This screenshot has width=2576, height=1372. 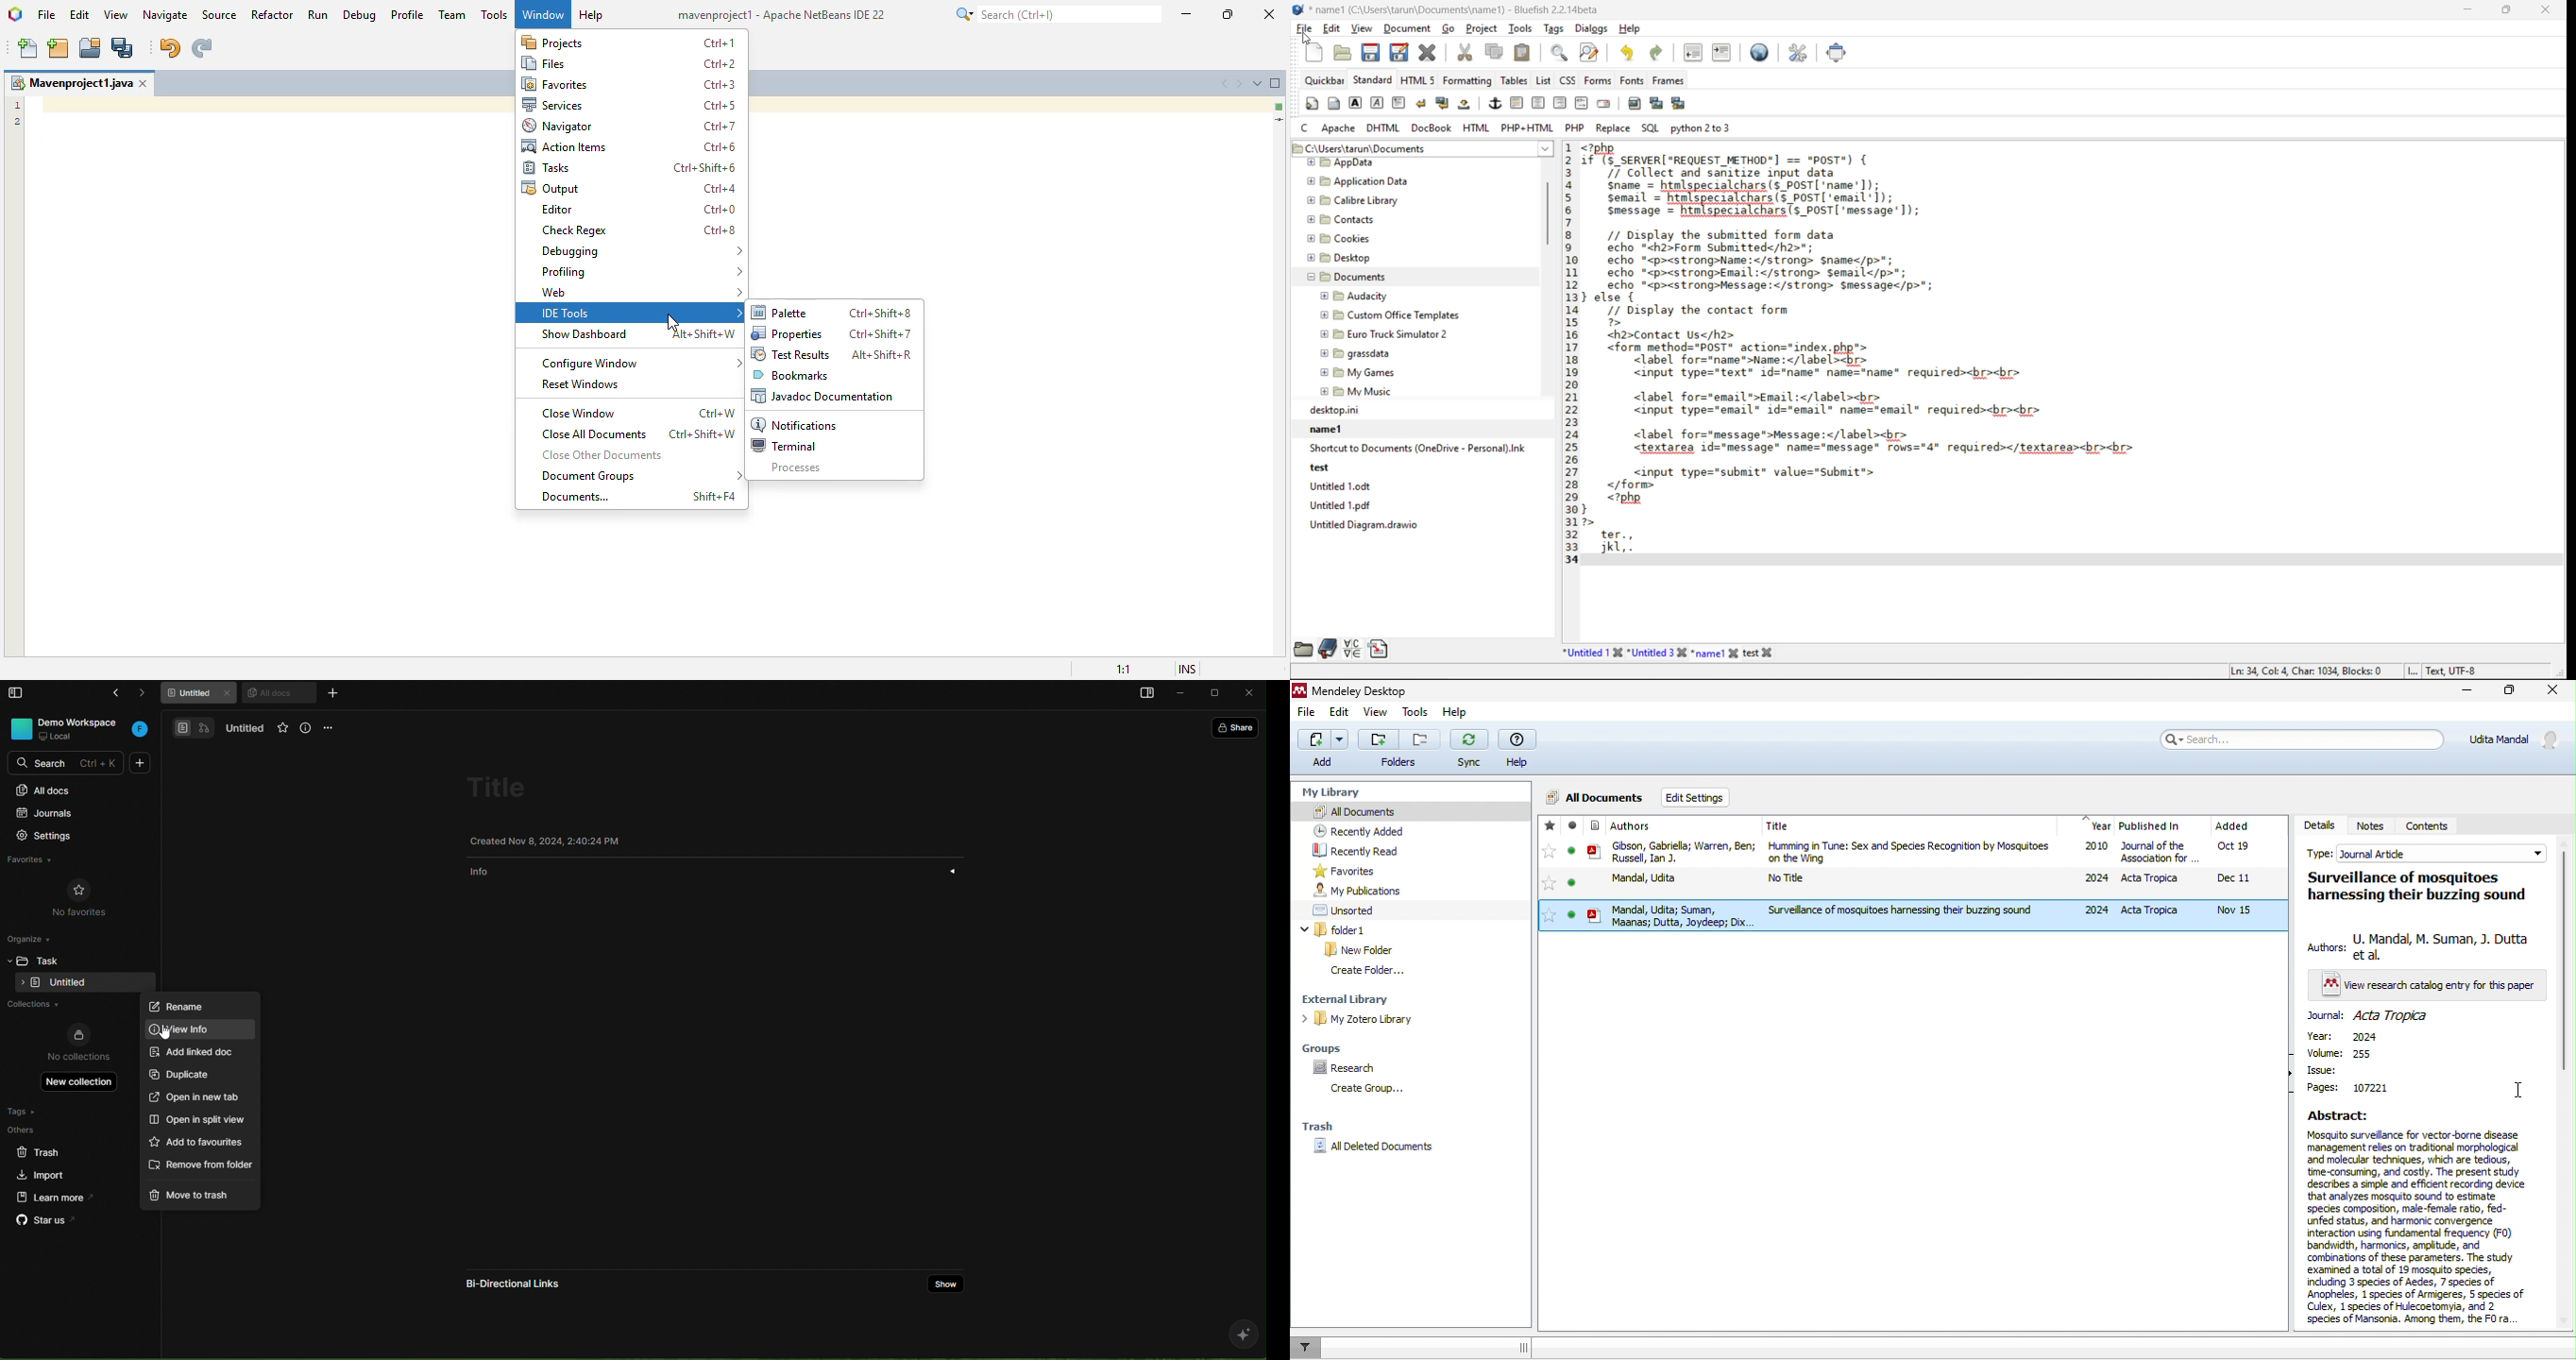 I want to click on logo, so click(x=15, y=14).